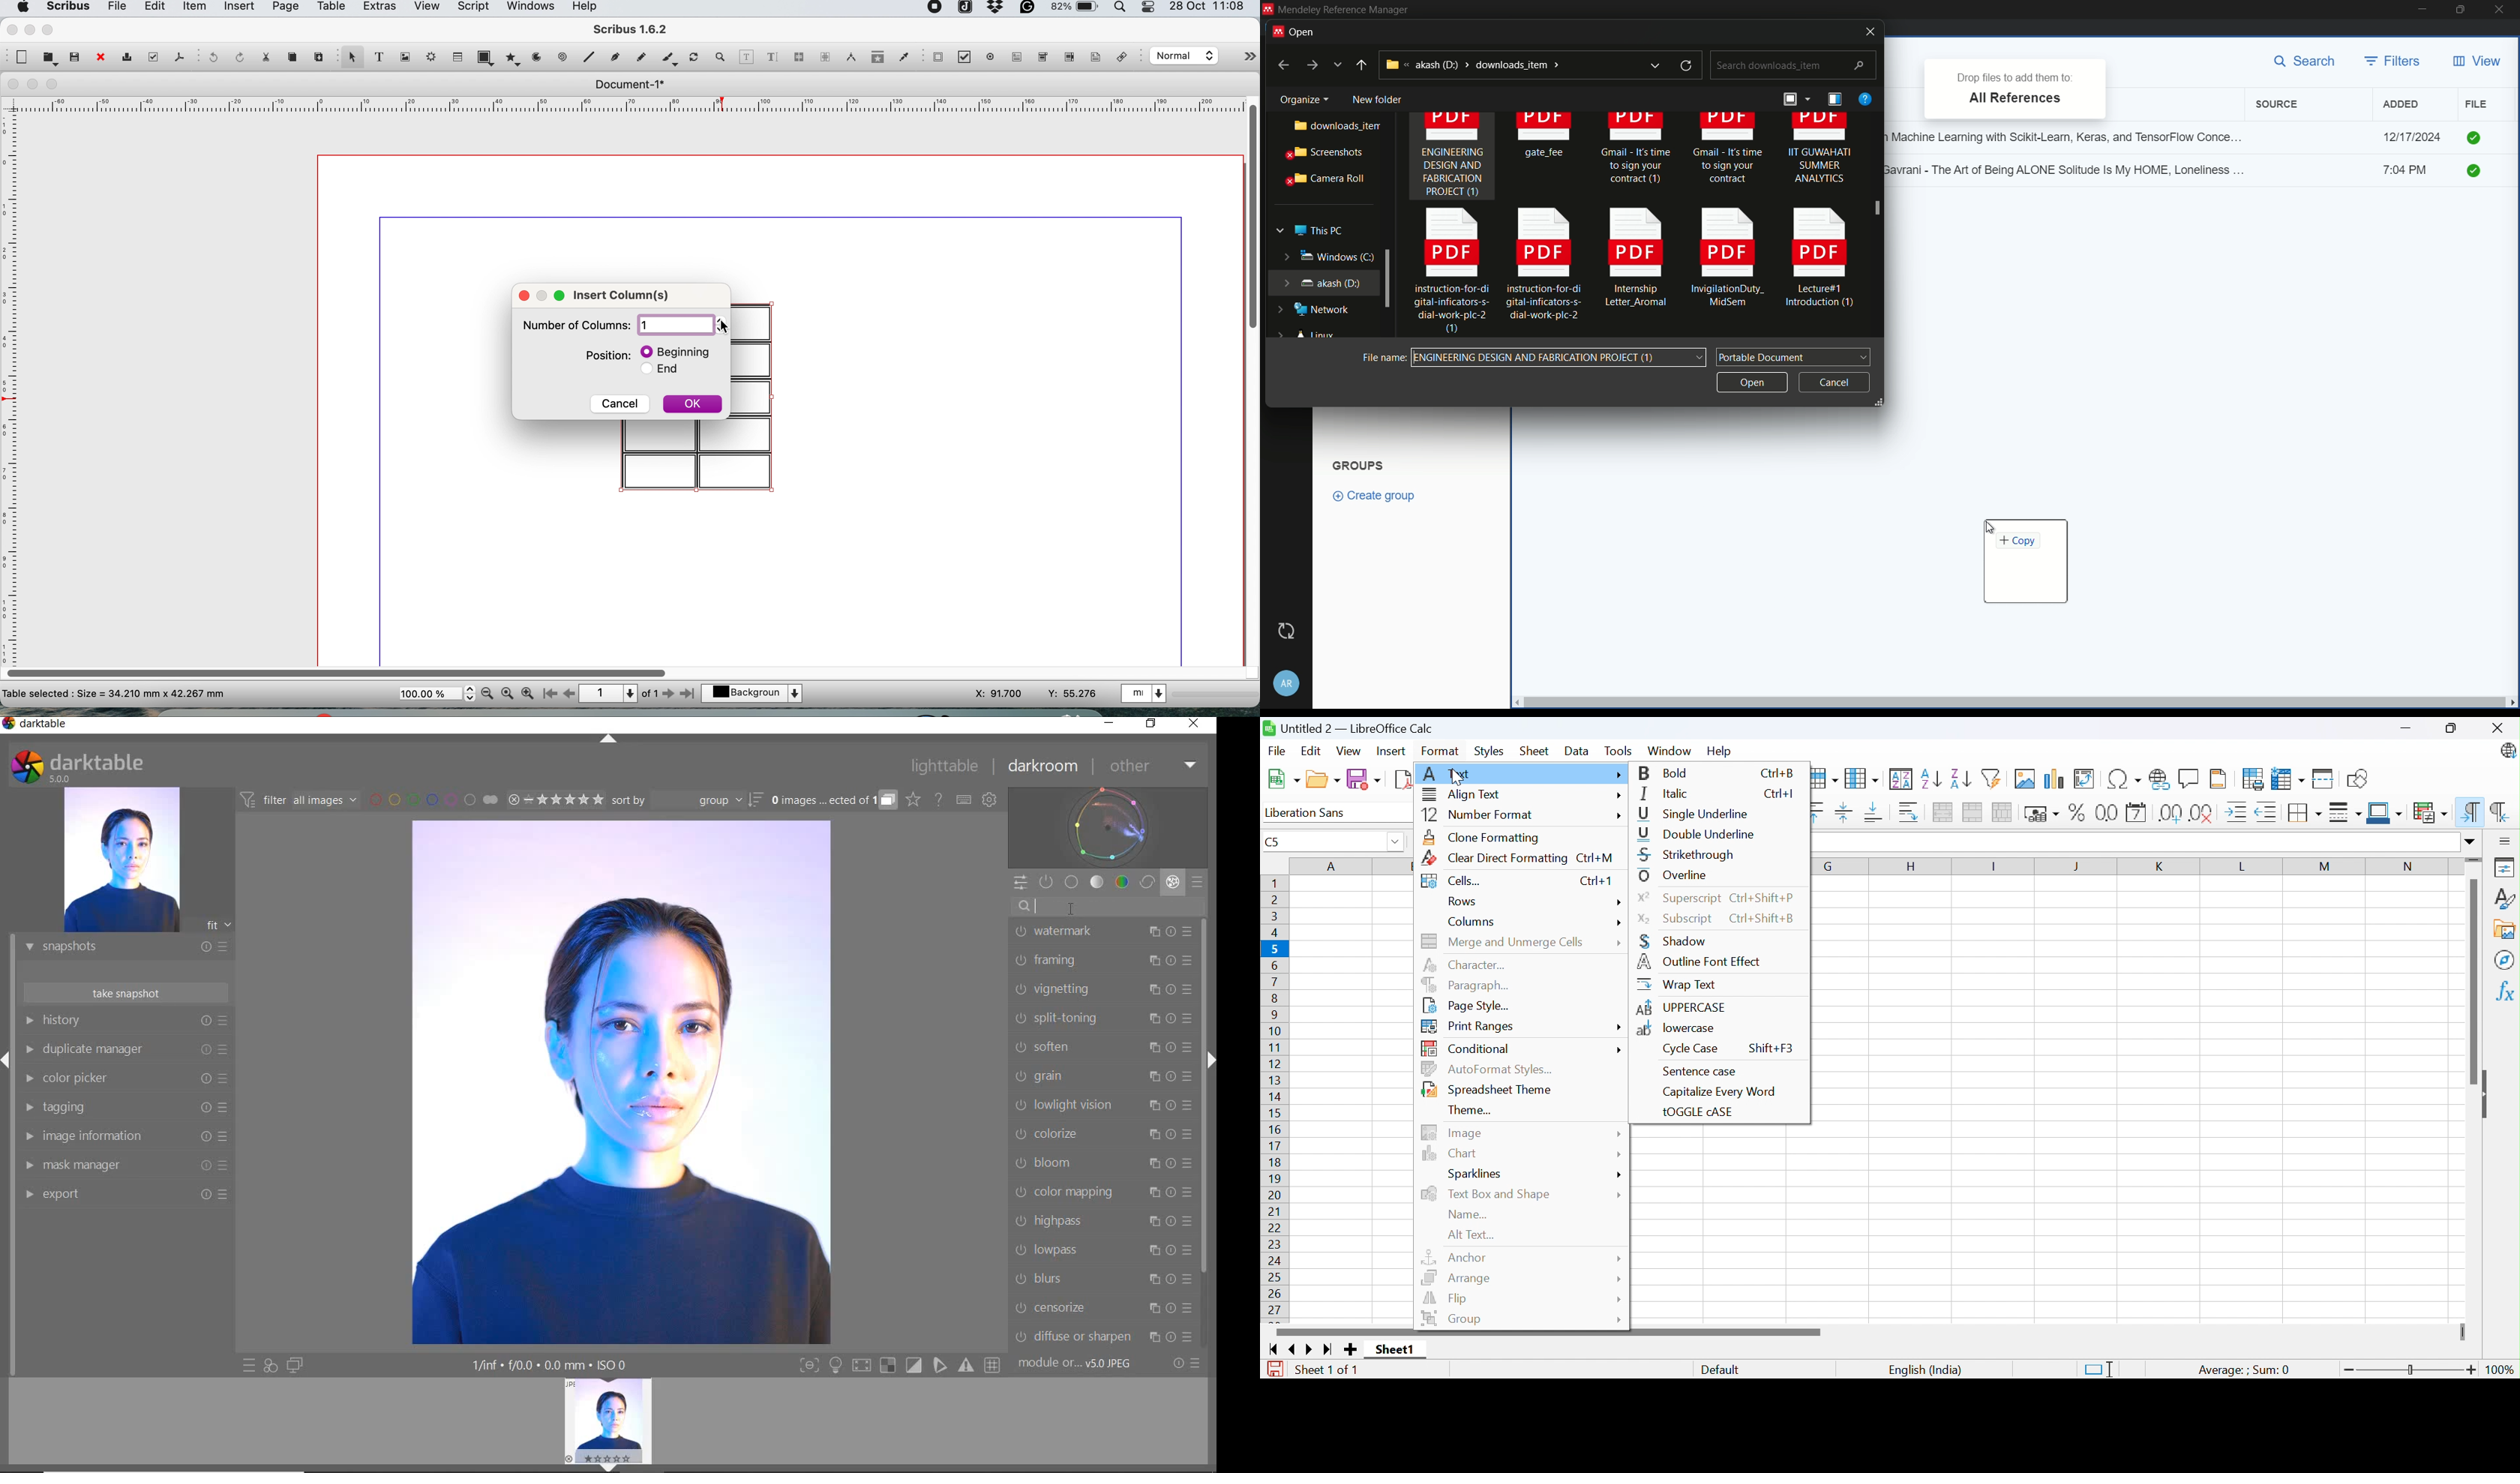 The image size is (2520, 1484). Describe the element at coordinates (2463, 1333) in the screenshot. I see `Slider` at that location.